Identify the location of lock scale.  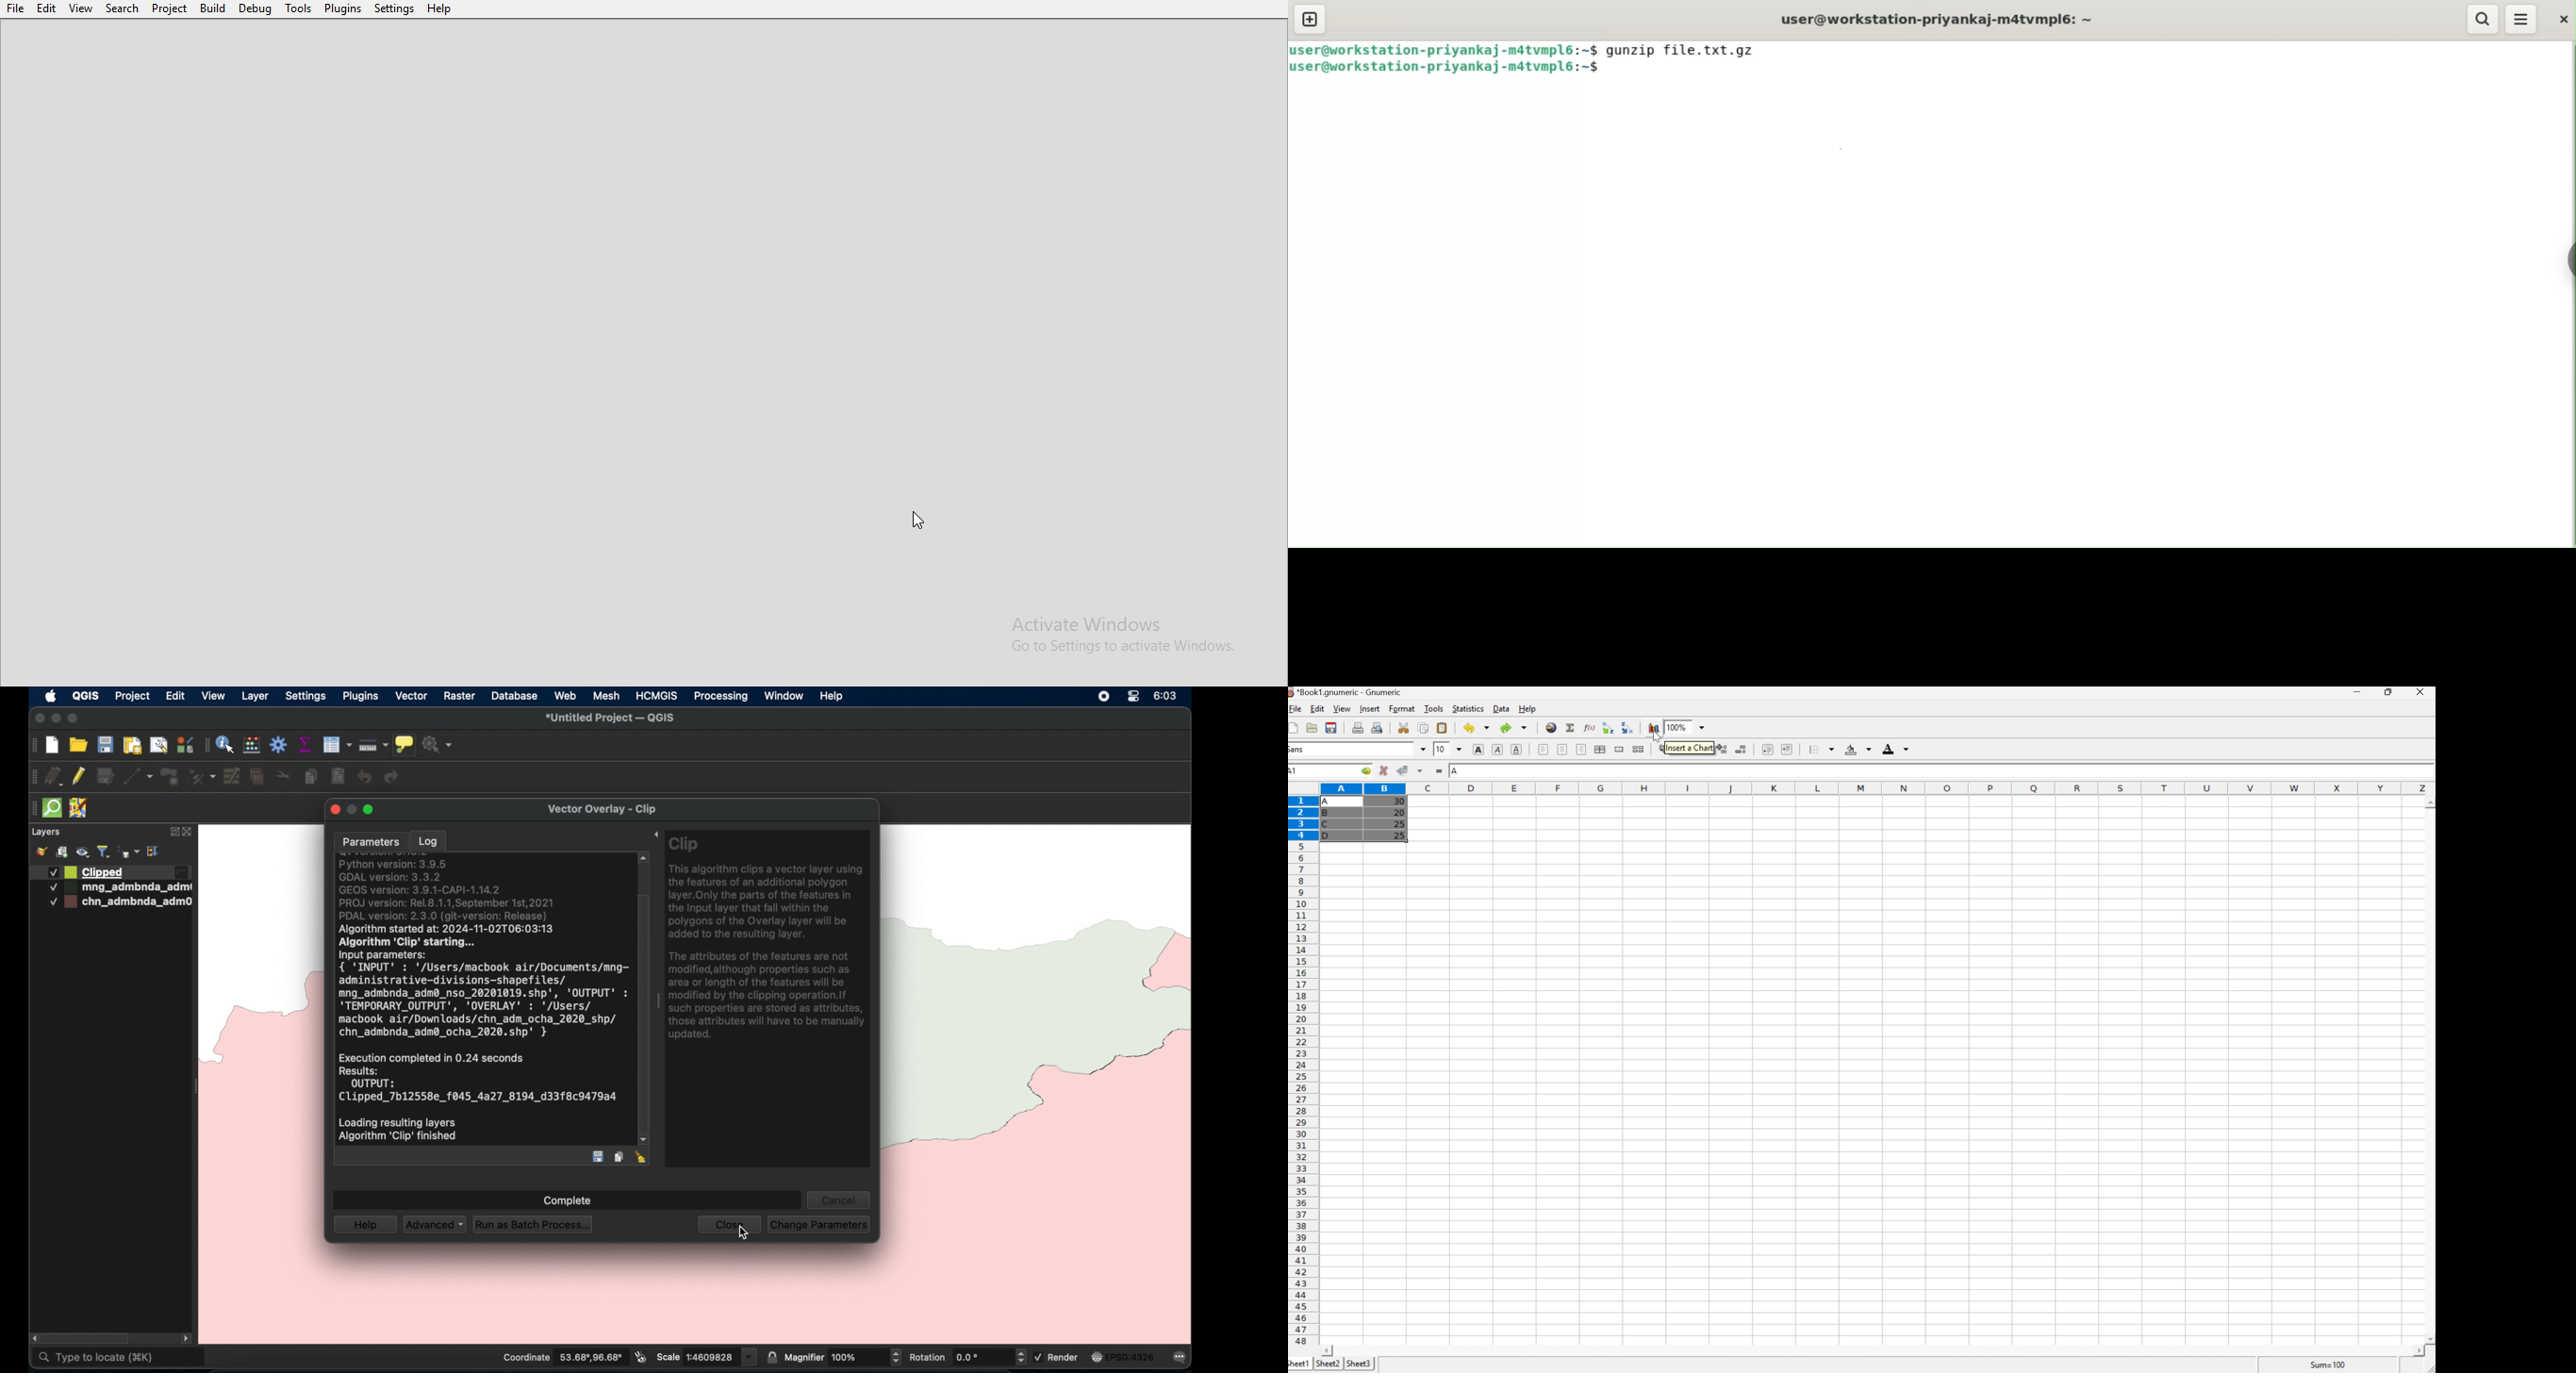
(772, 1356).